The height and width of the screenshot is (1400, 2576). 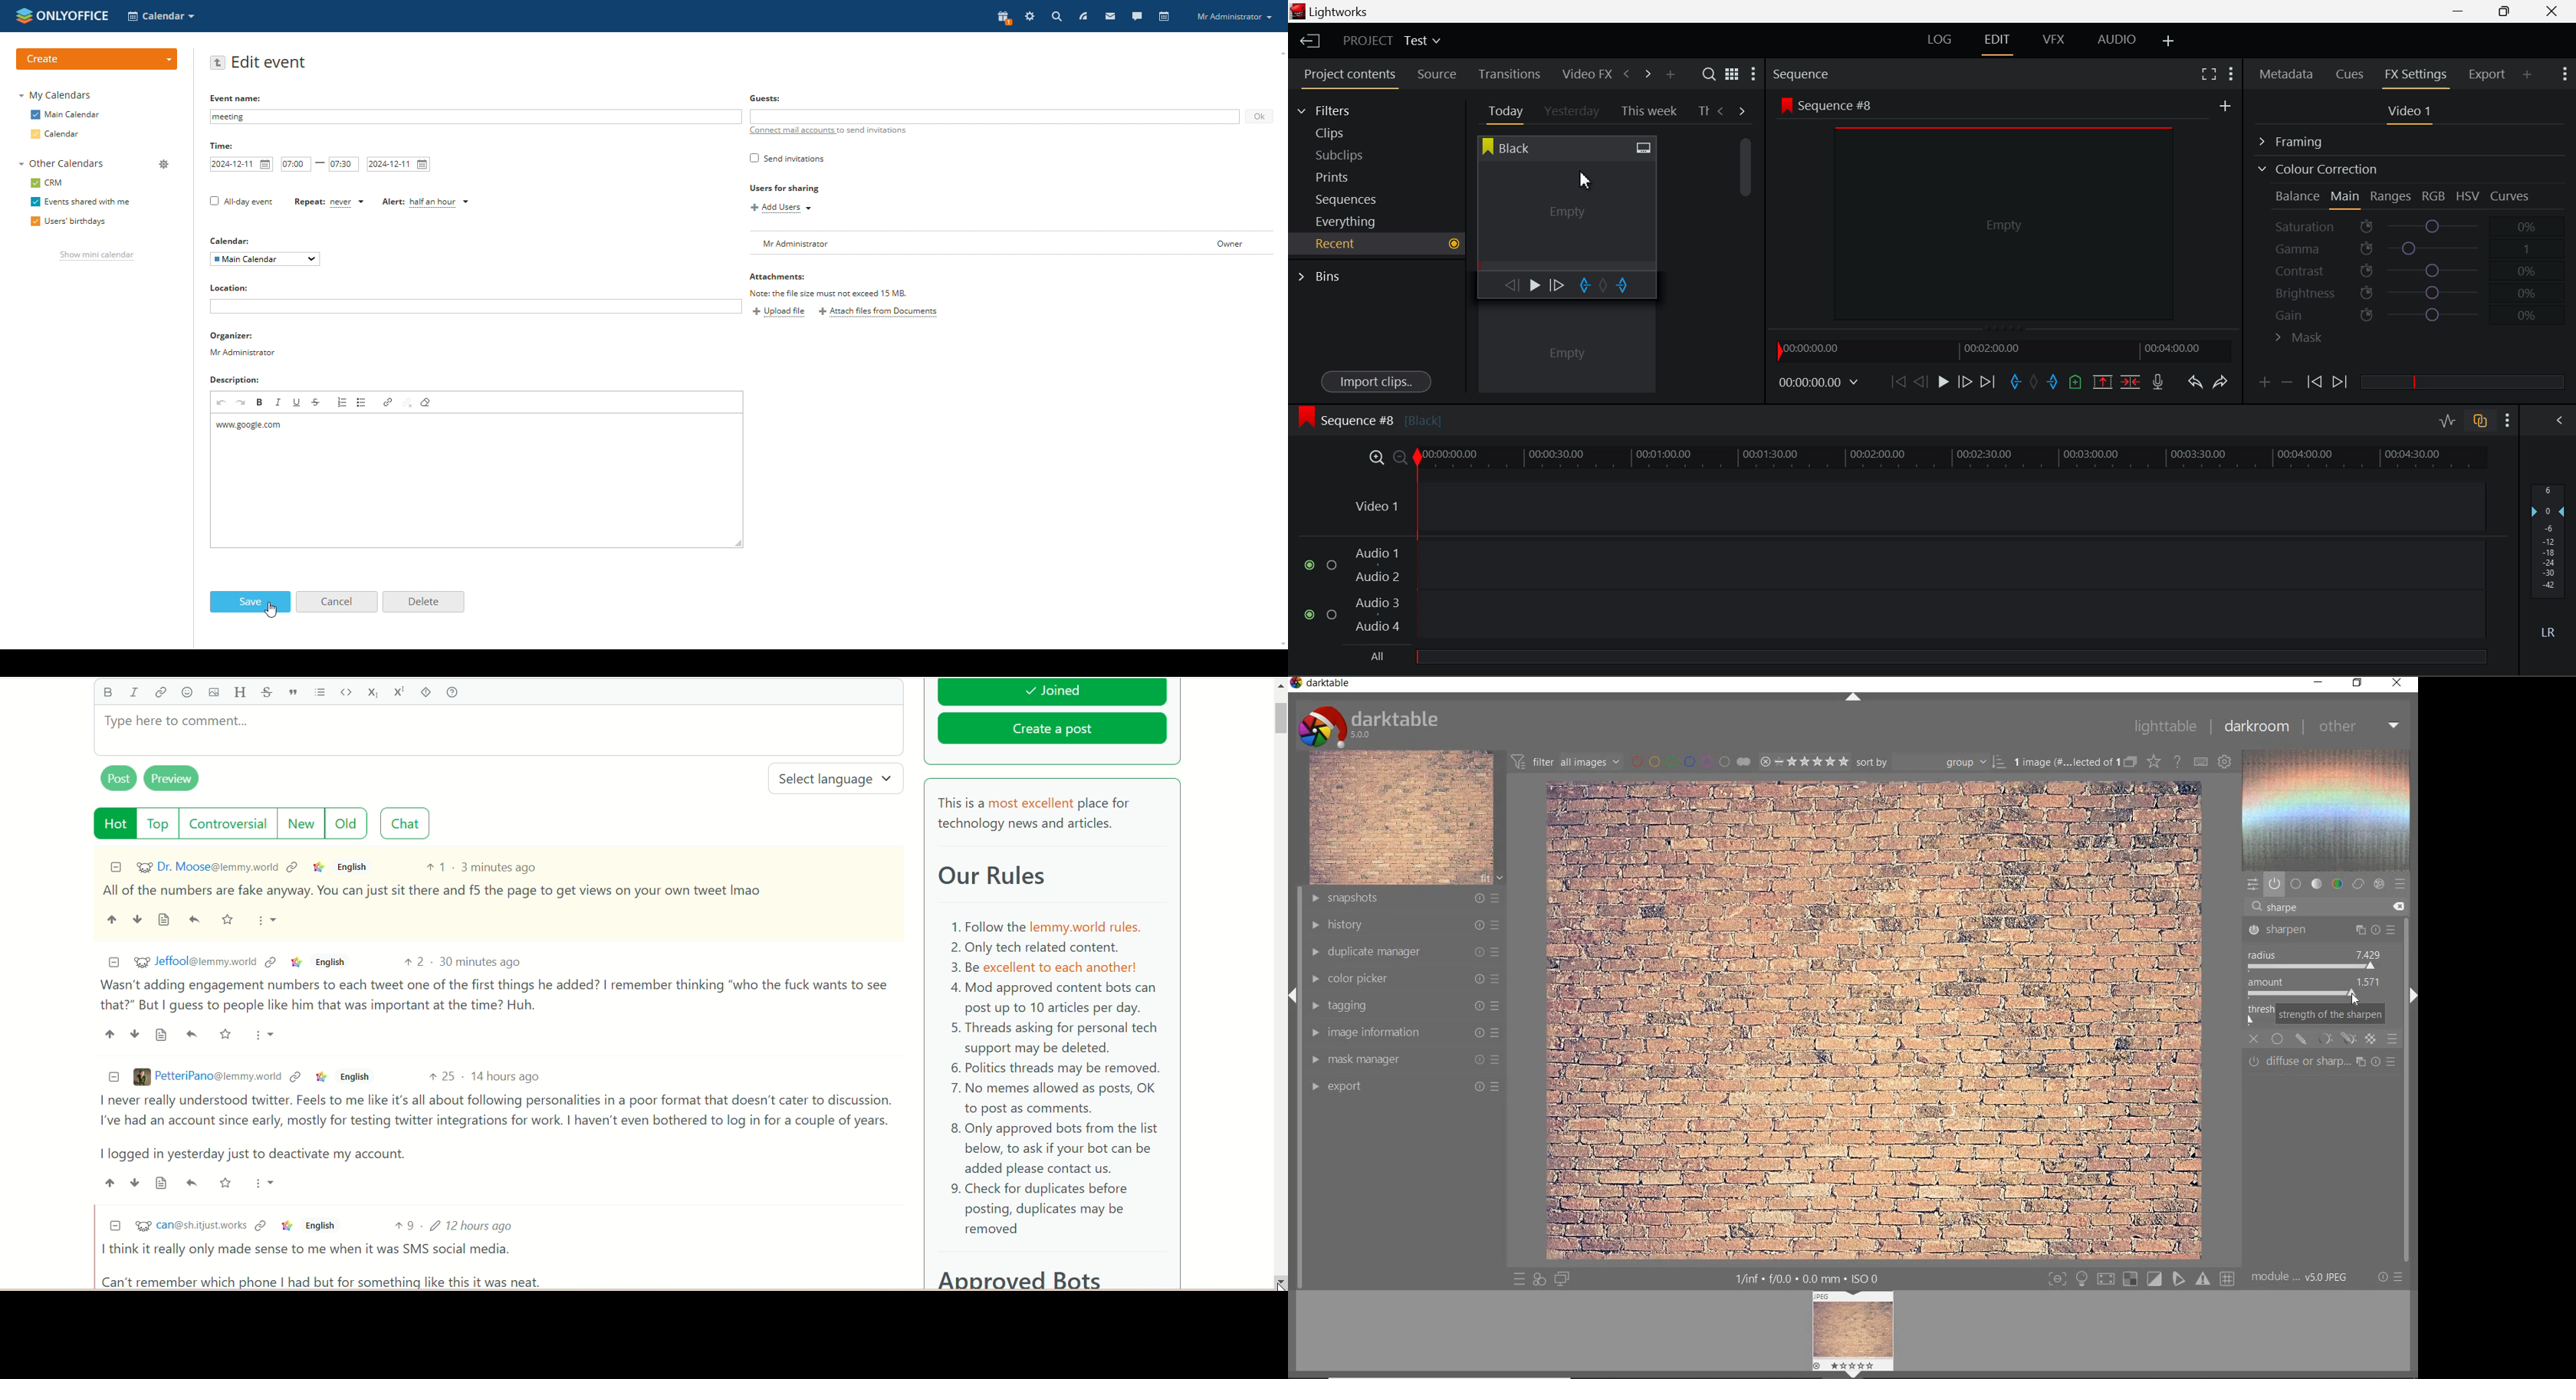 I want to click on Minimize, so click(x=2508, y=11).